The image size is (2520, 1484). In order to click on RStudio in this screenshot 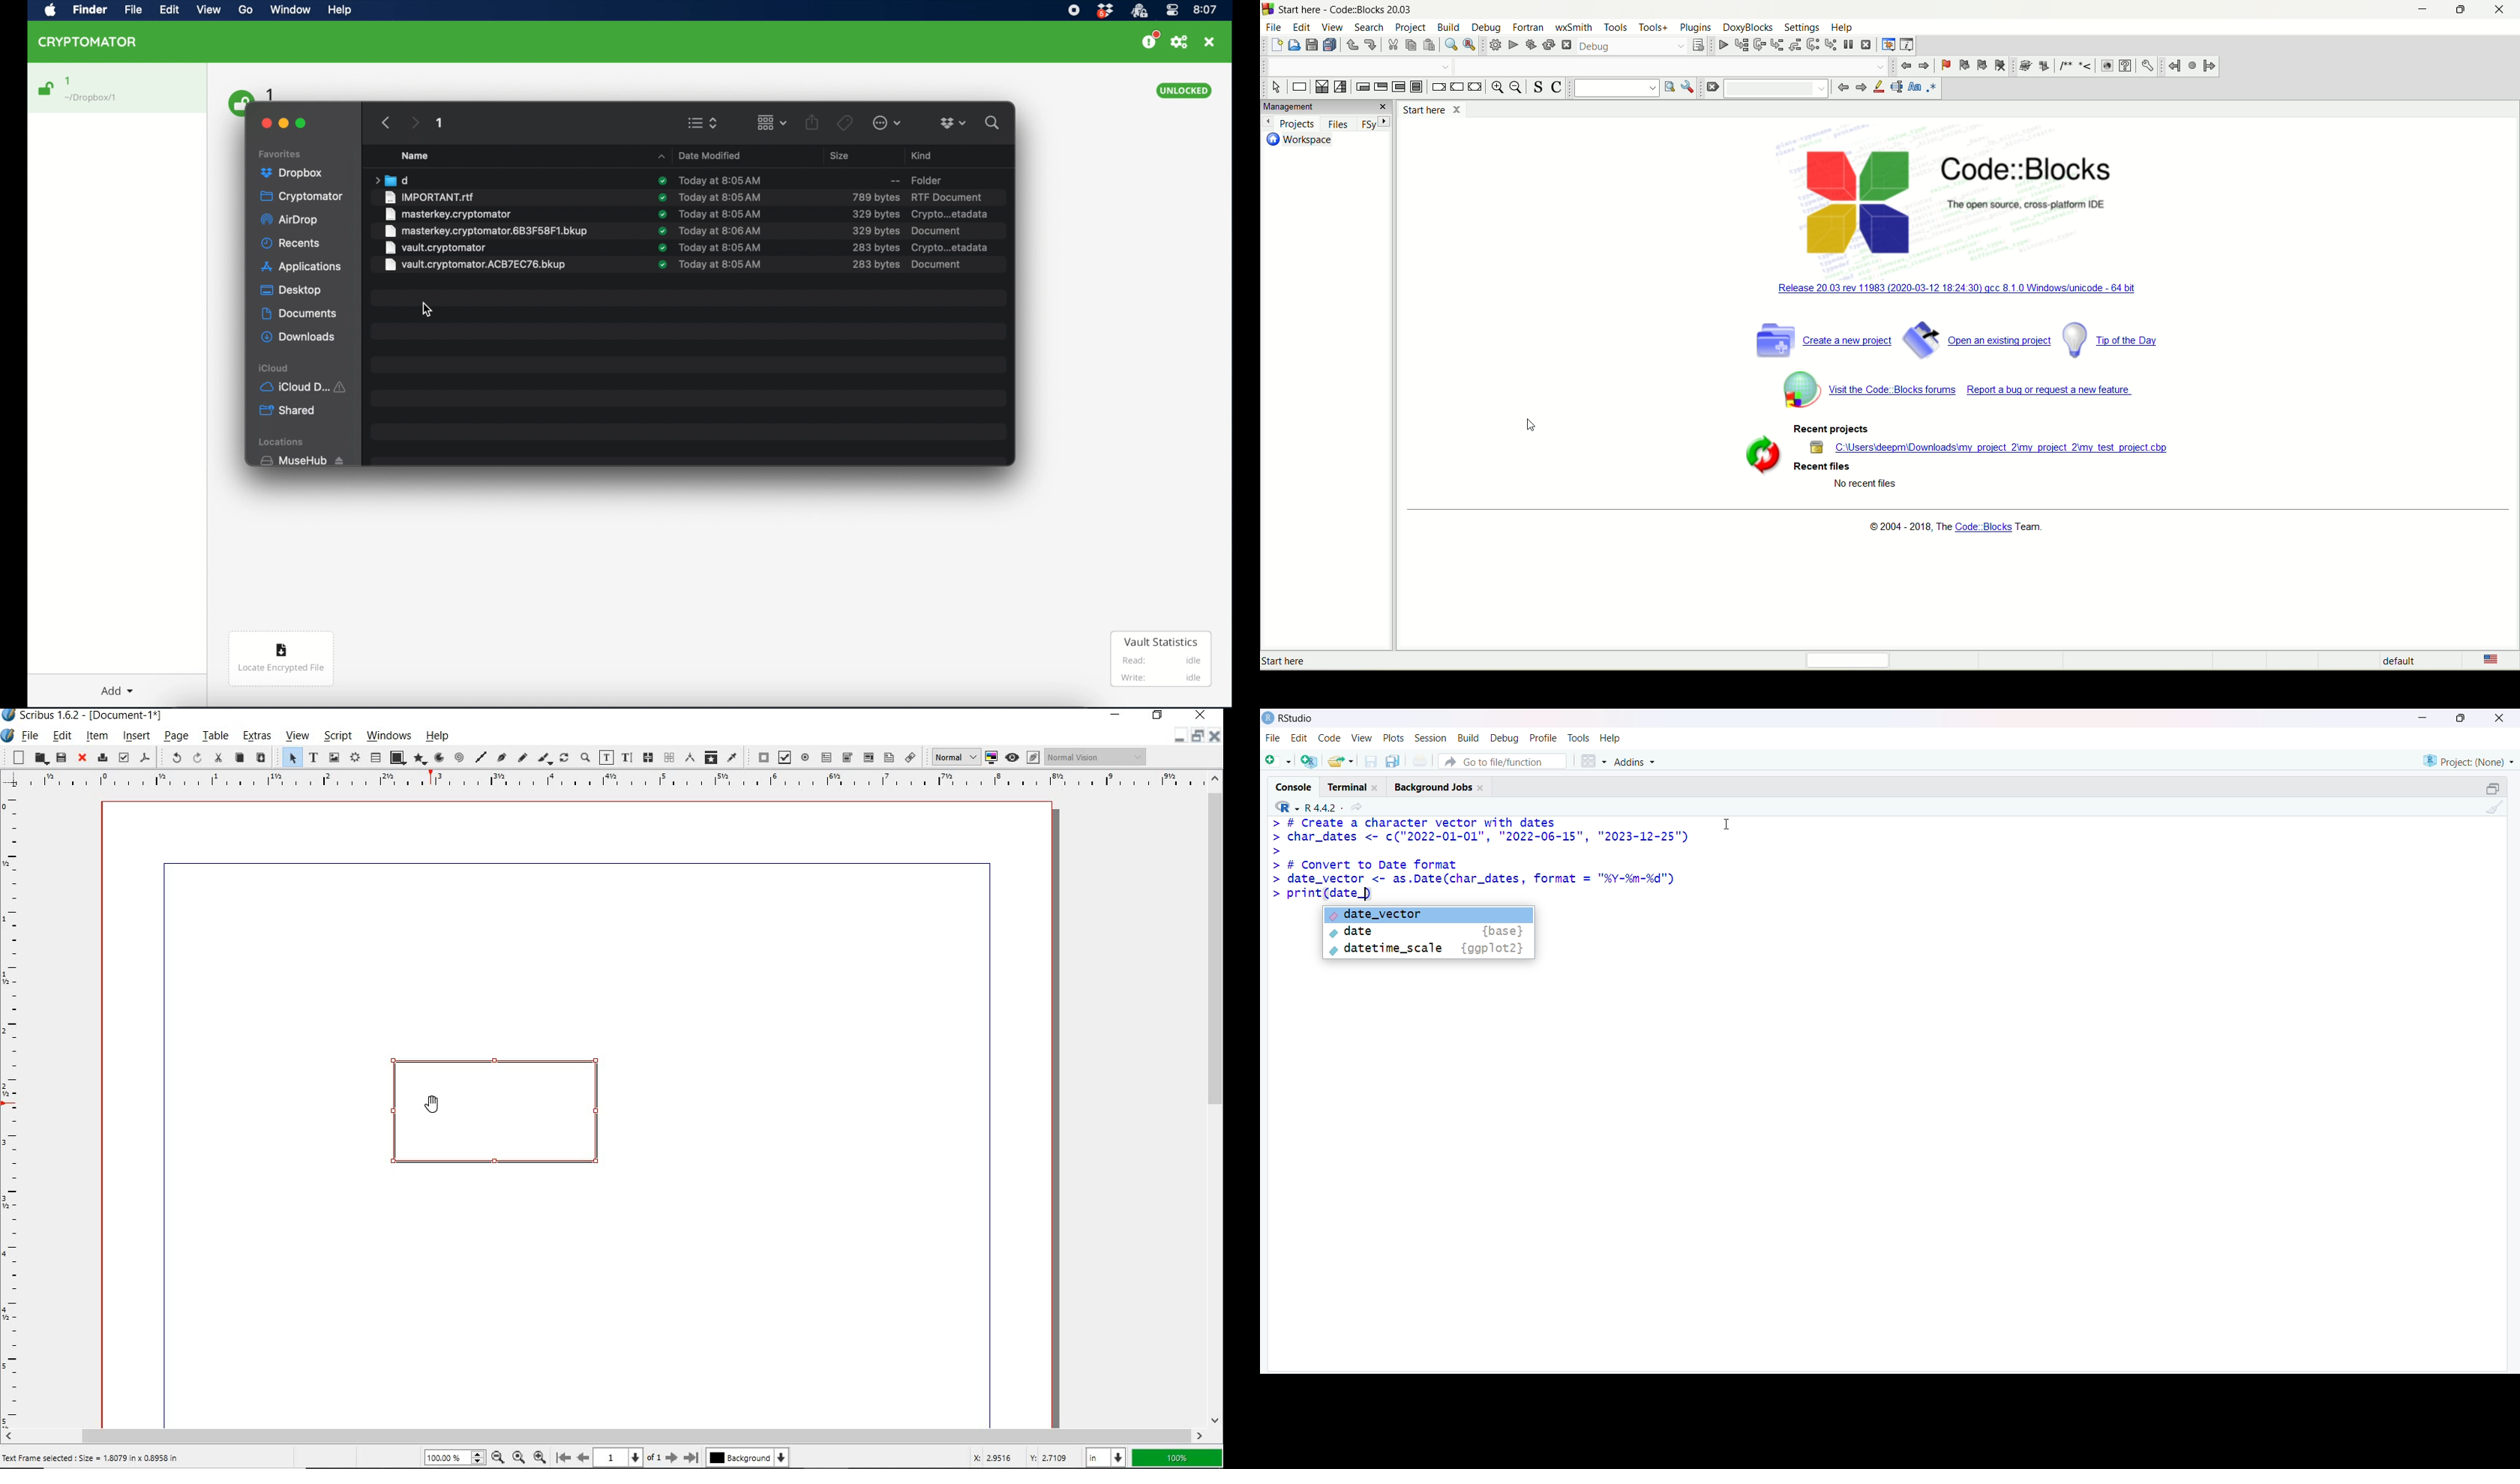, I will do `click(1288, 721)`.